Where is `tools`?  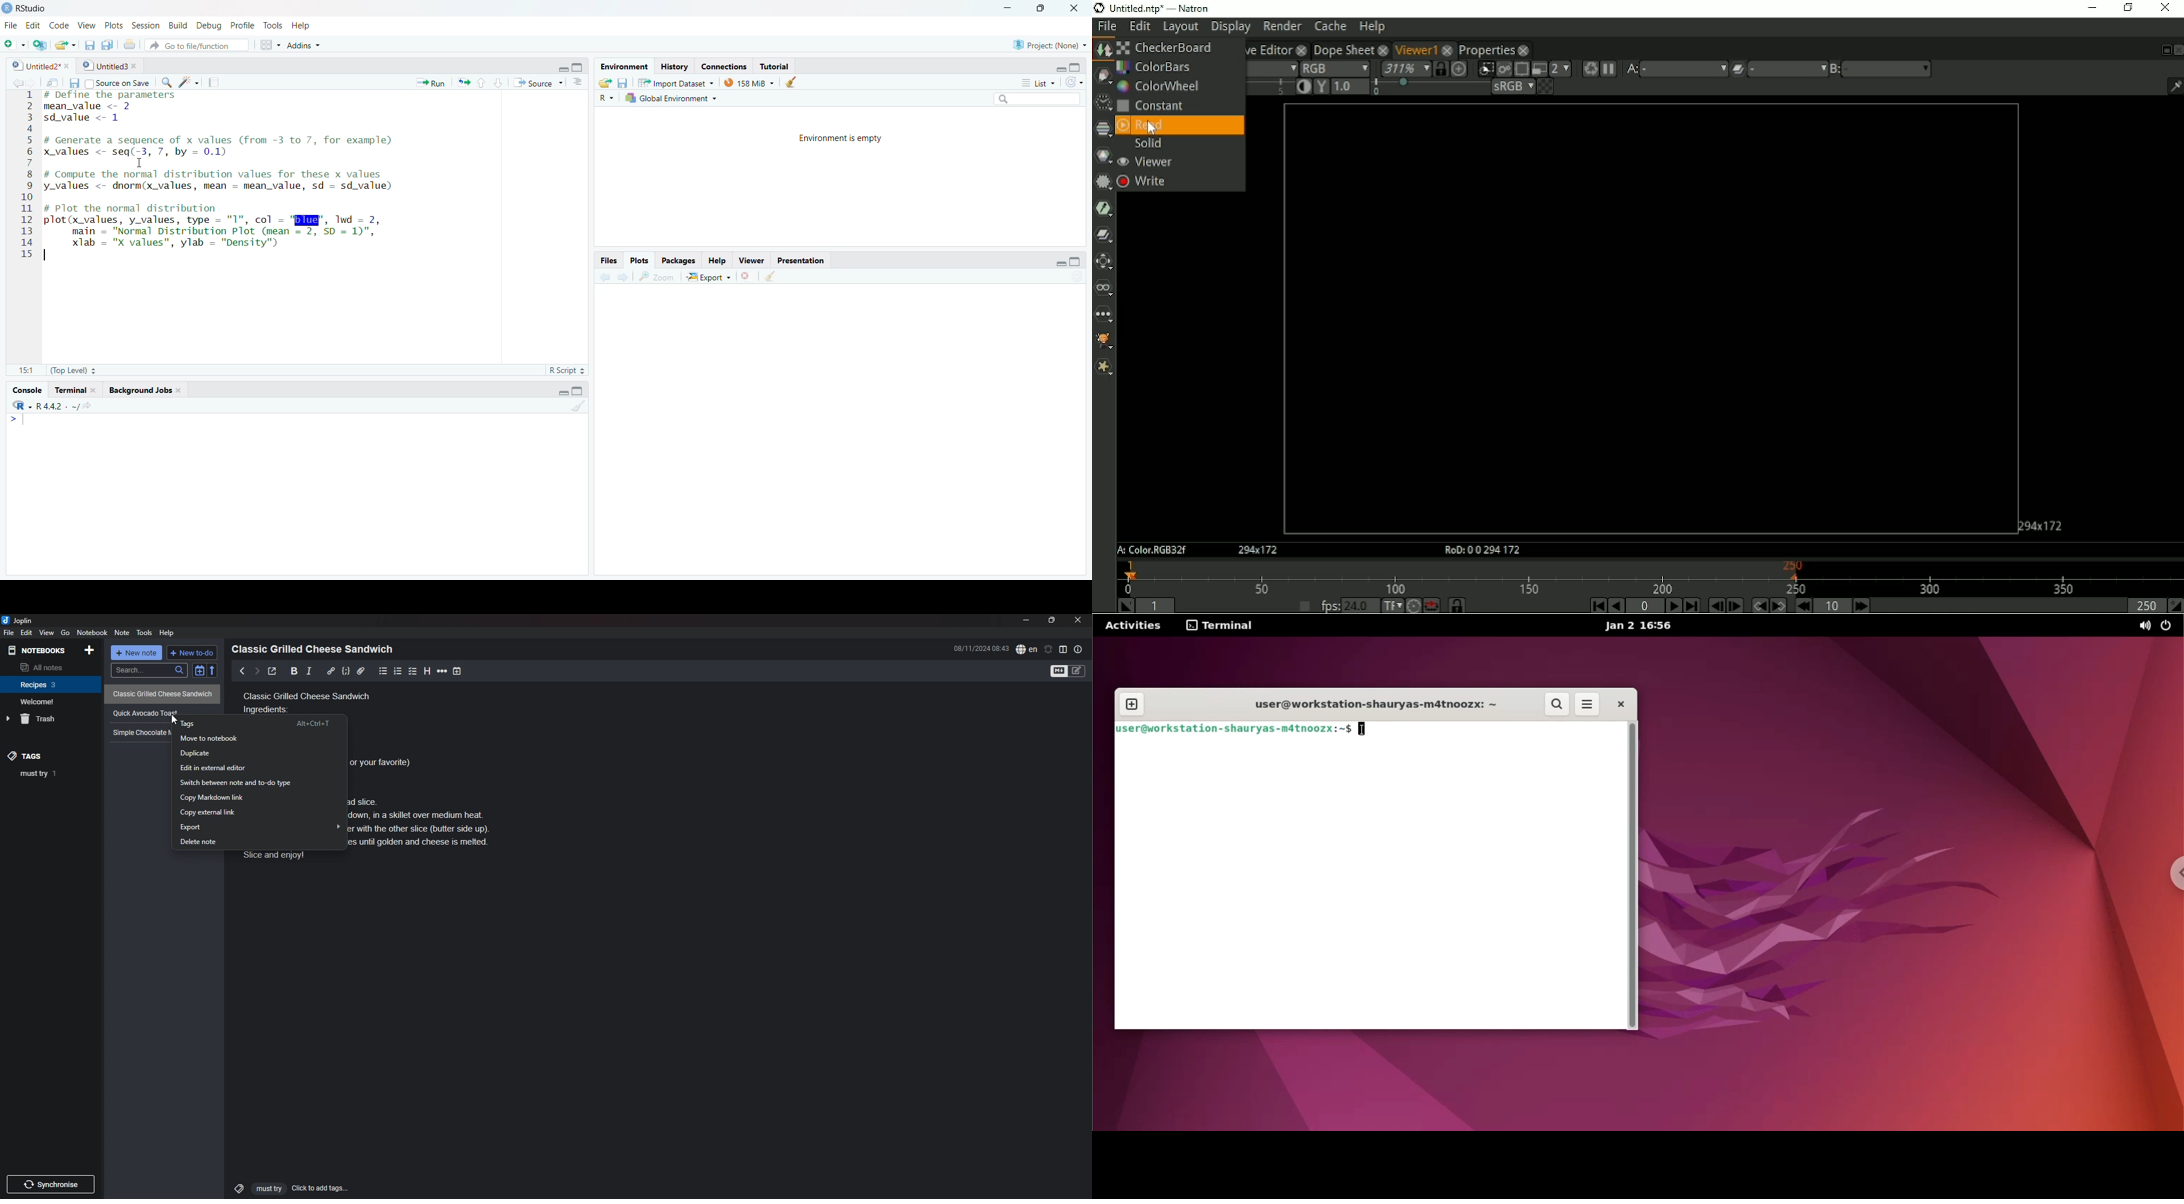
tools is located at coordinates (146, 633).